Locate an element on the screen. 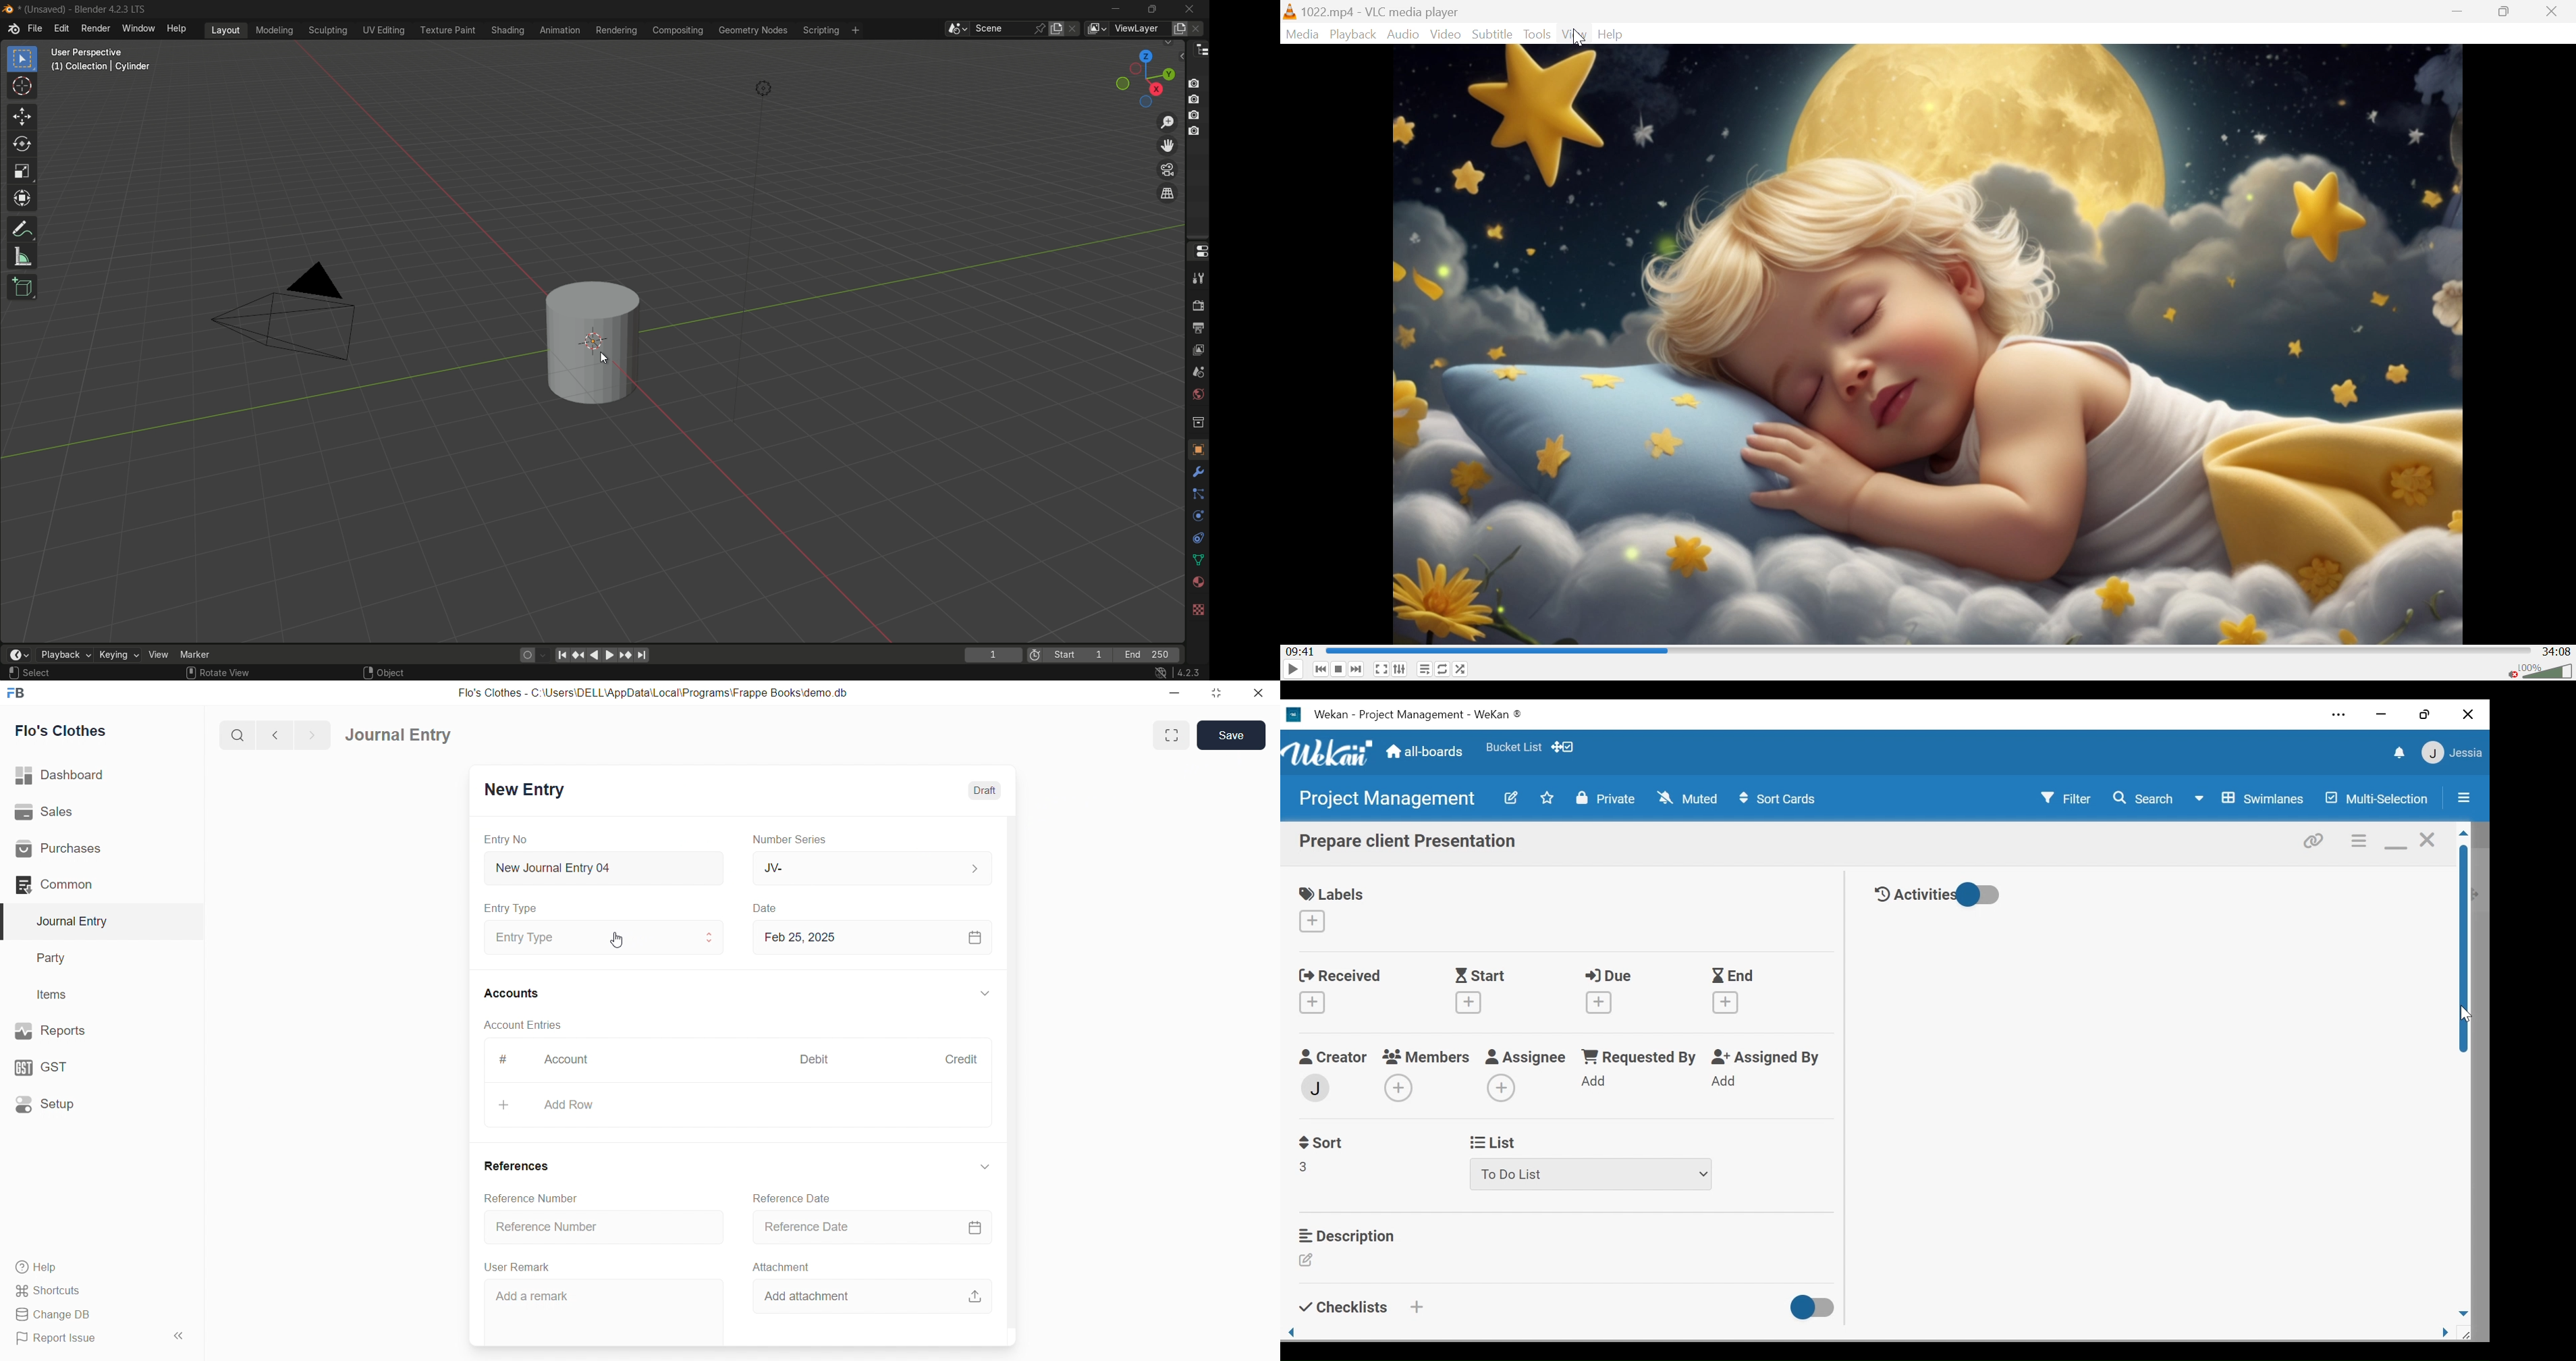 This screenshot has width=2576, height=1372. close is located at coordinates (2468, 715).